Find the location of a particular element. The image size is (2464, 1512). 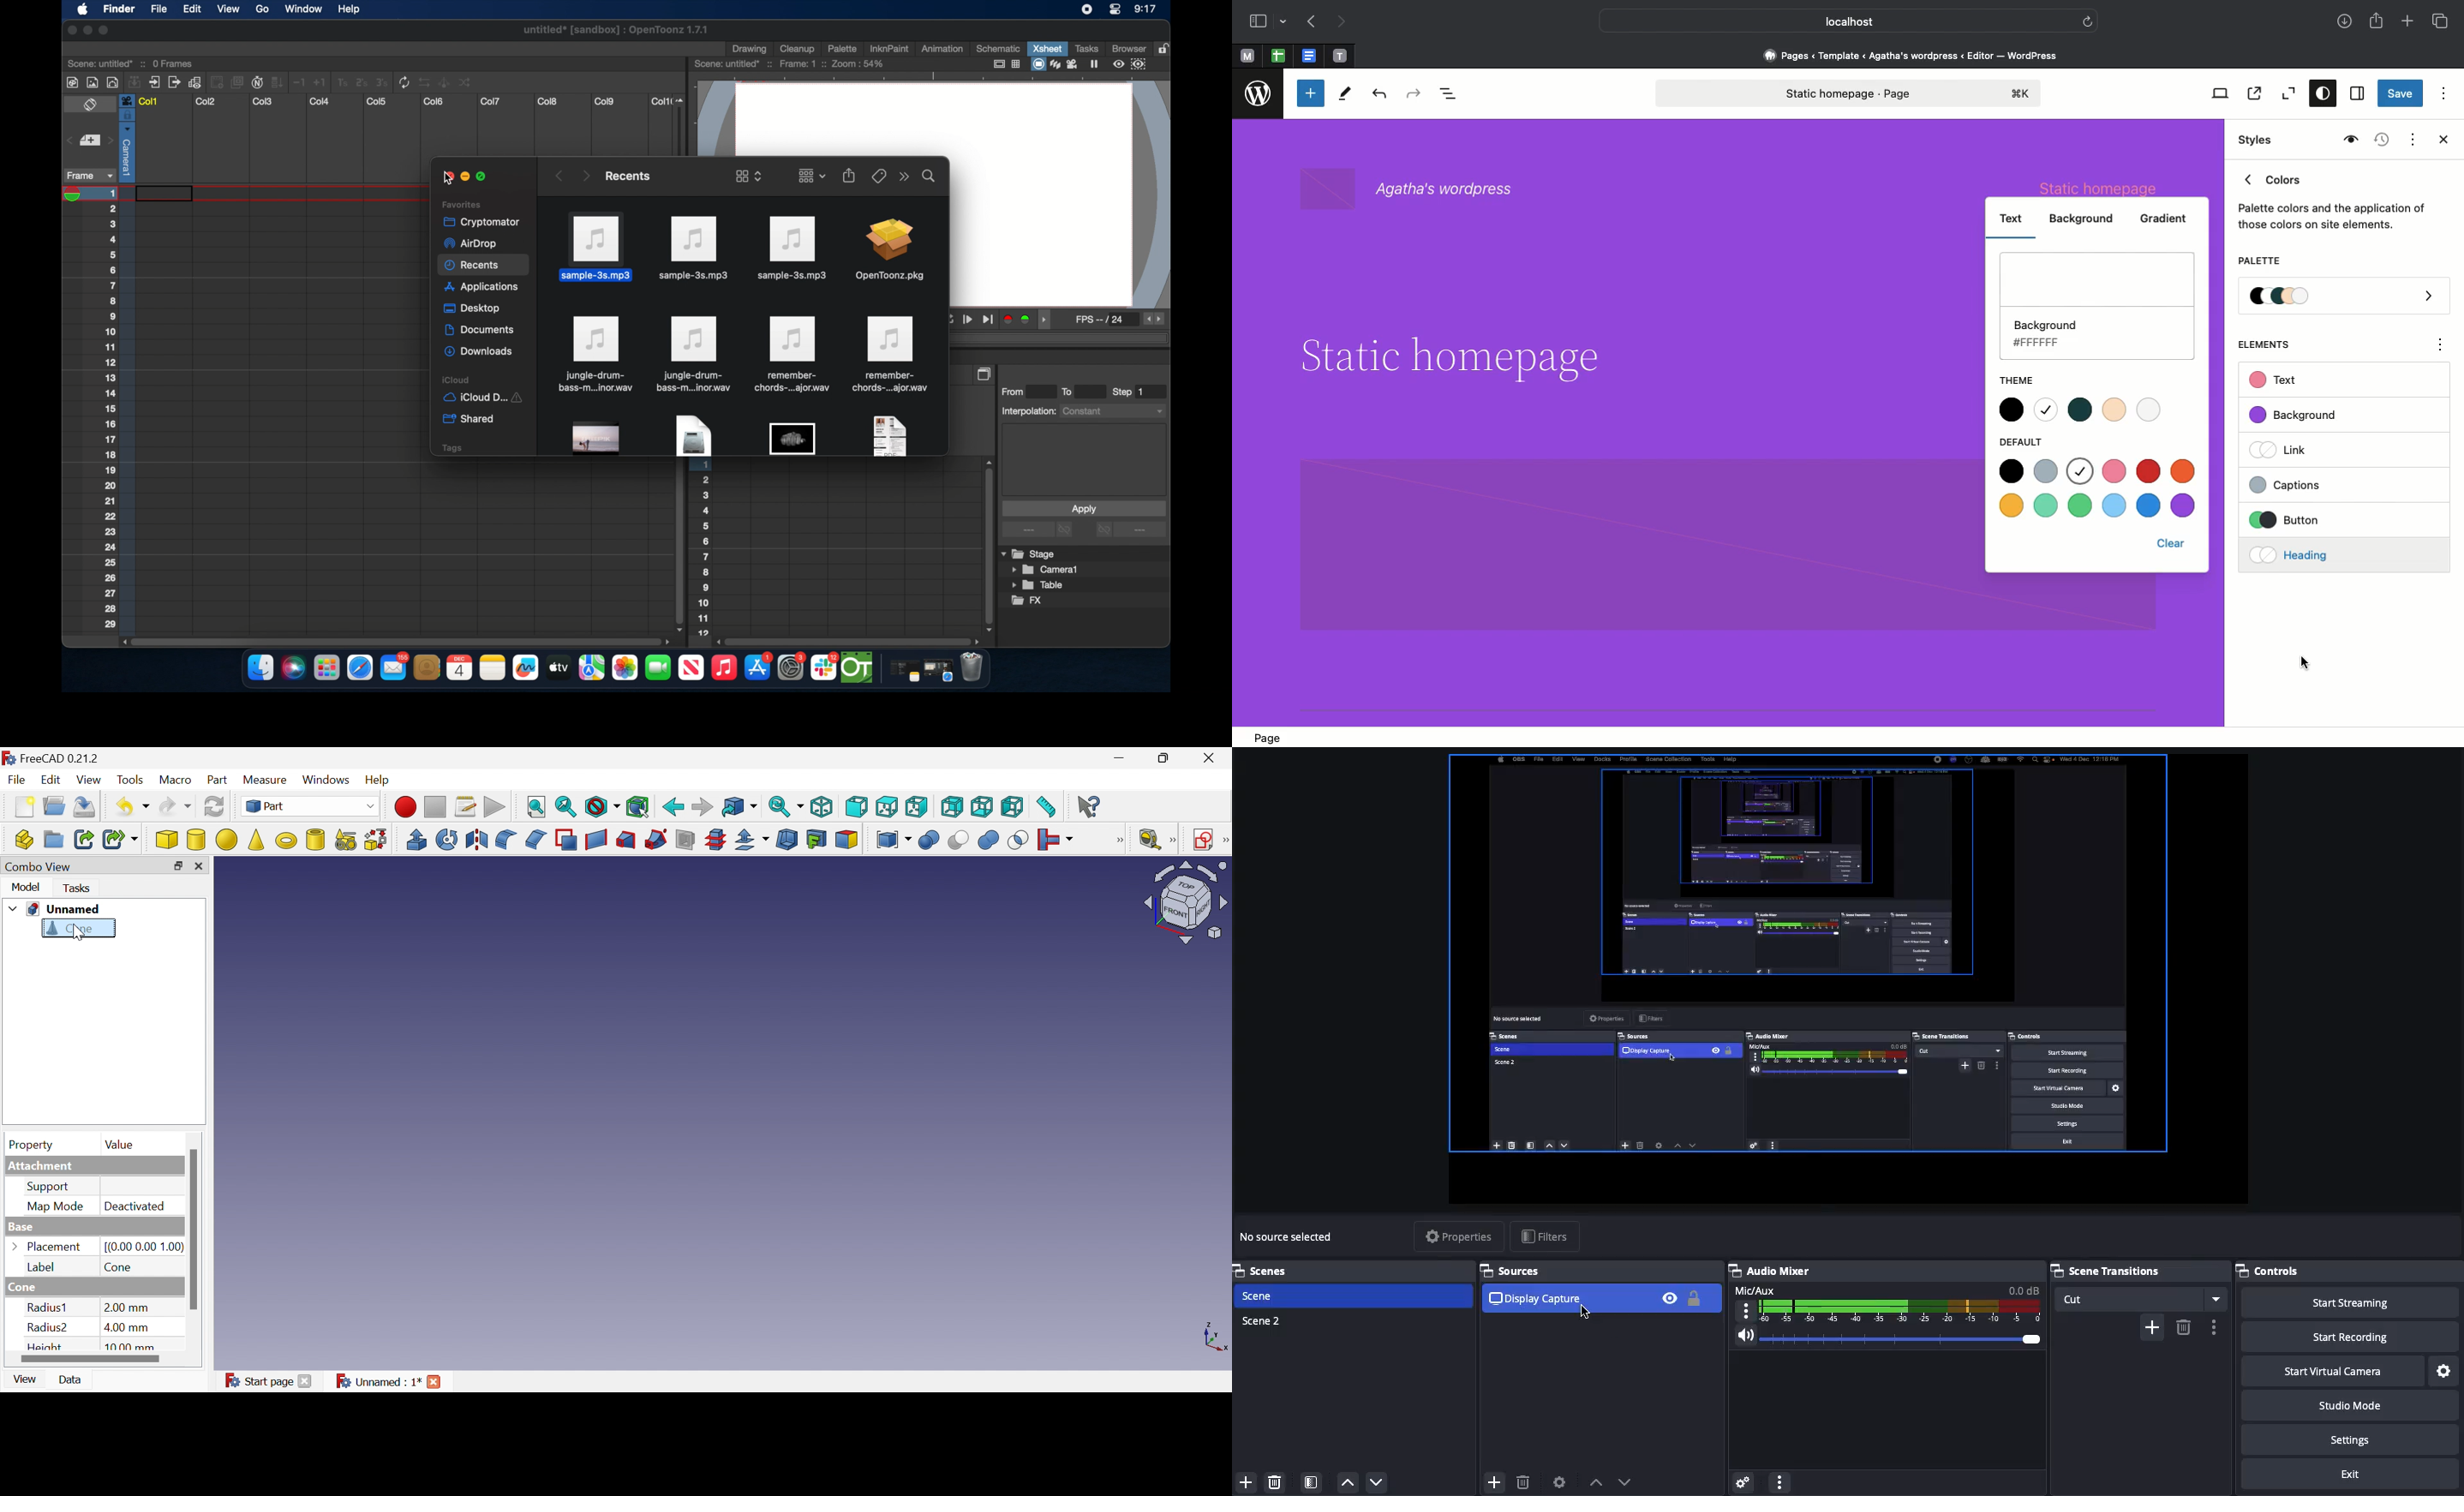

Fit all is located at coordinates (535, 807).